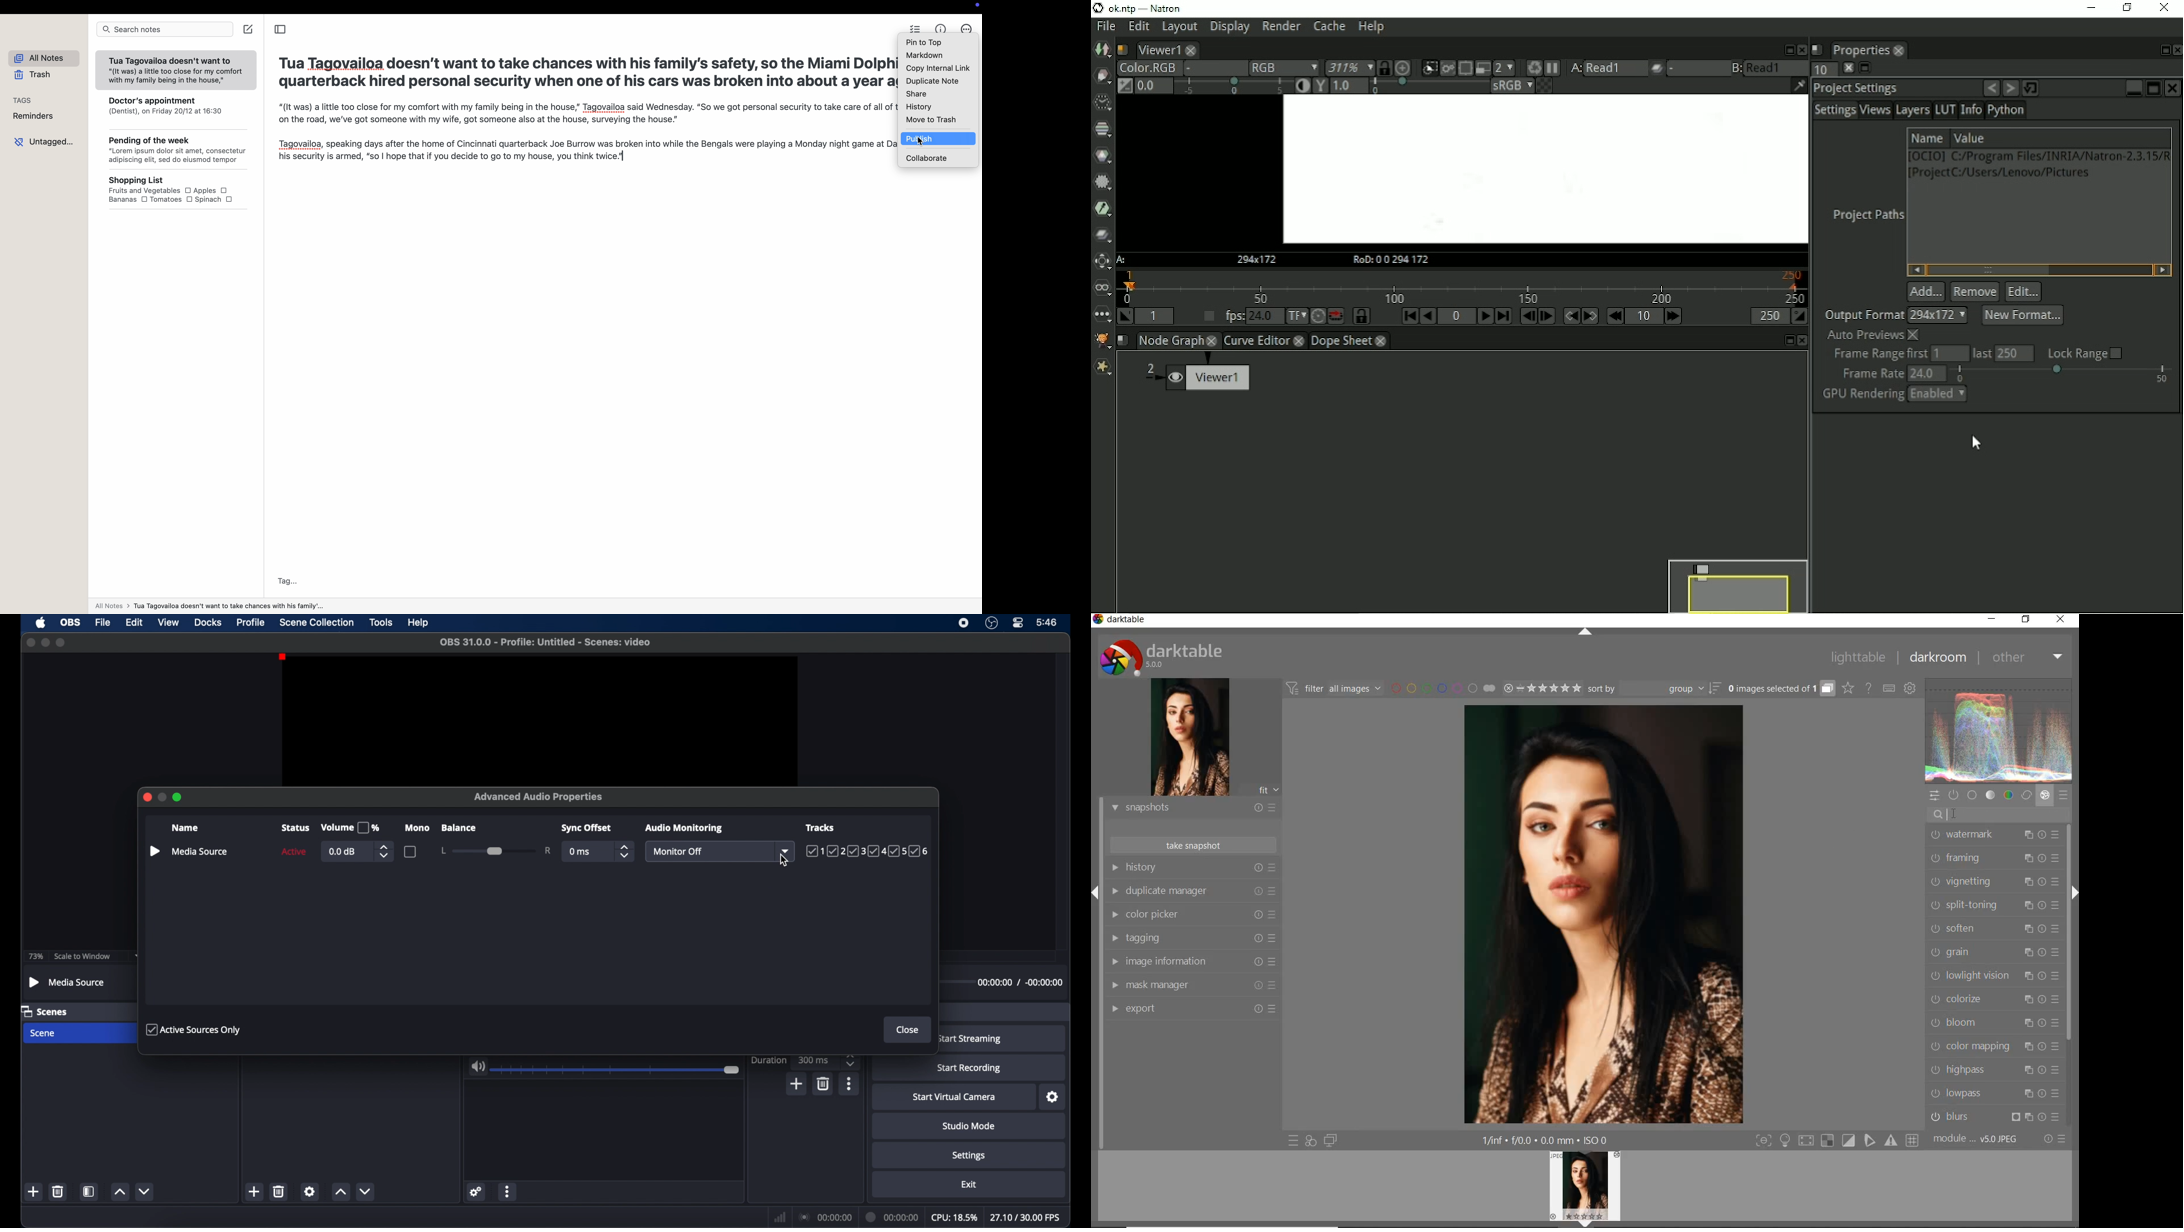  Describe the element at coordinates (418, 828) in the screenshot. I see `mono` at that location.